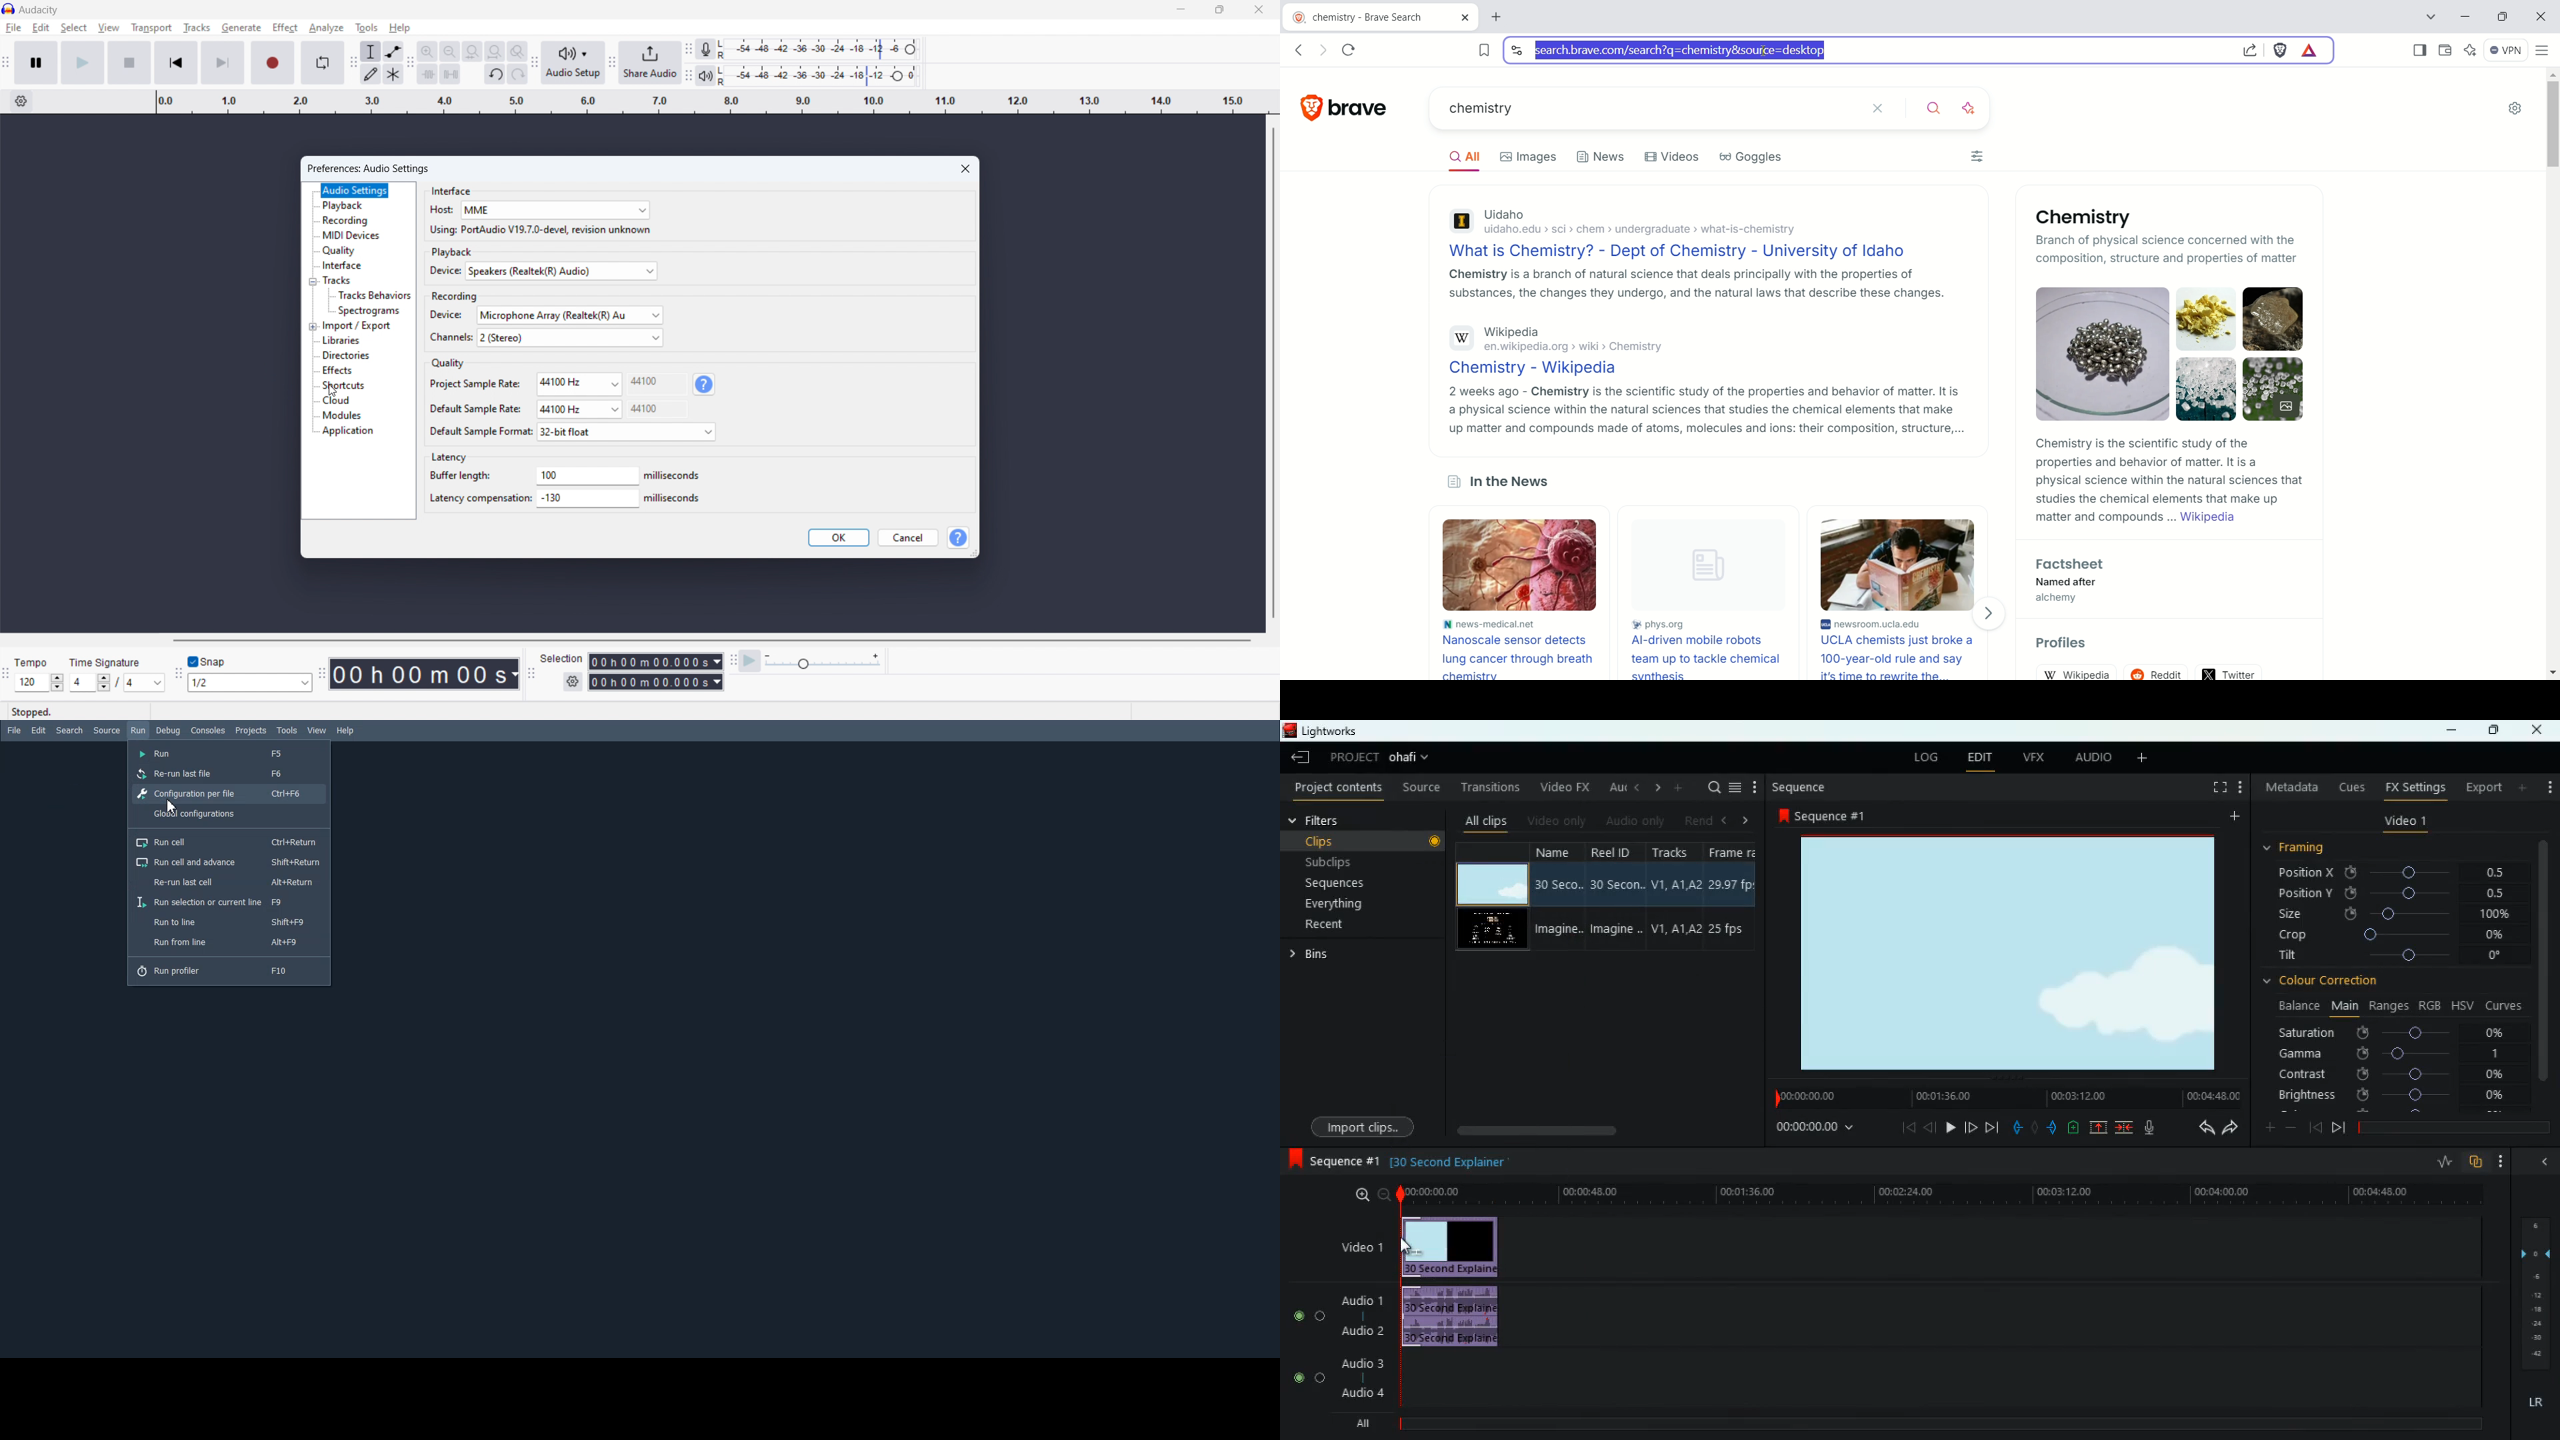  Describe the element at coordinates (2462, 1005) in the screenshot. I see `hsv` at that location.